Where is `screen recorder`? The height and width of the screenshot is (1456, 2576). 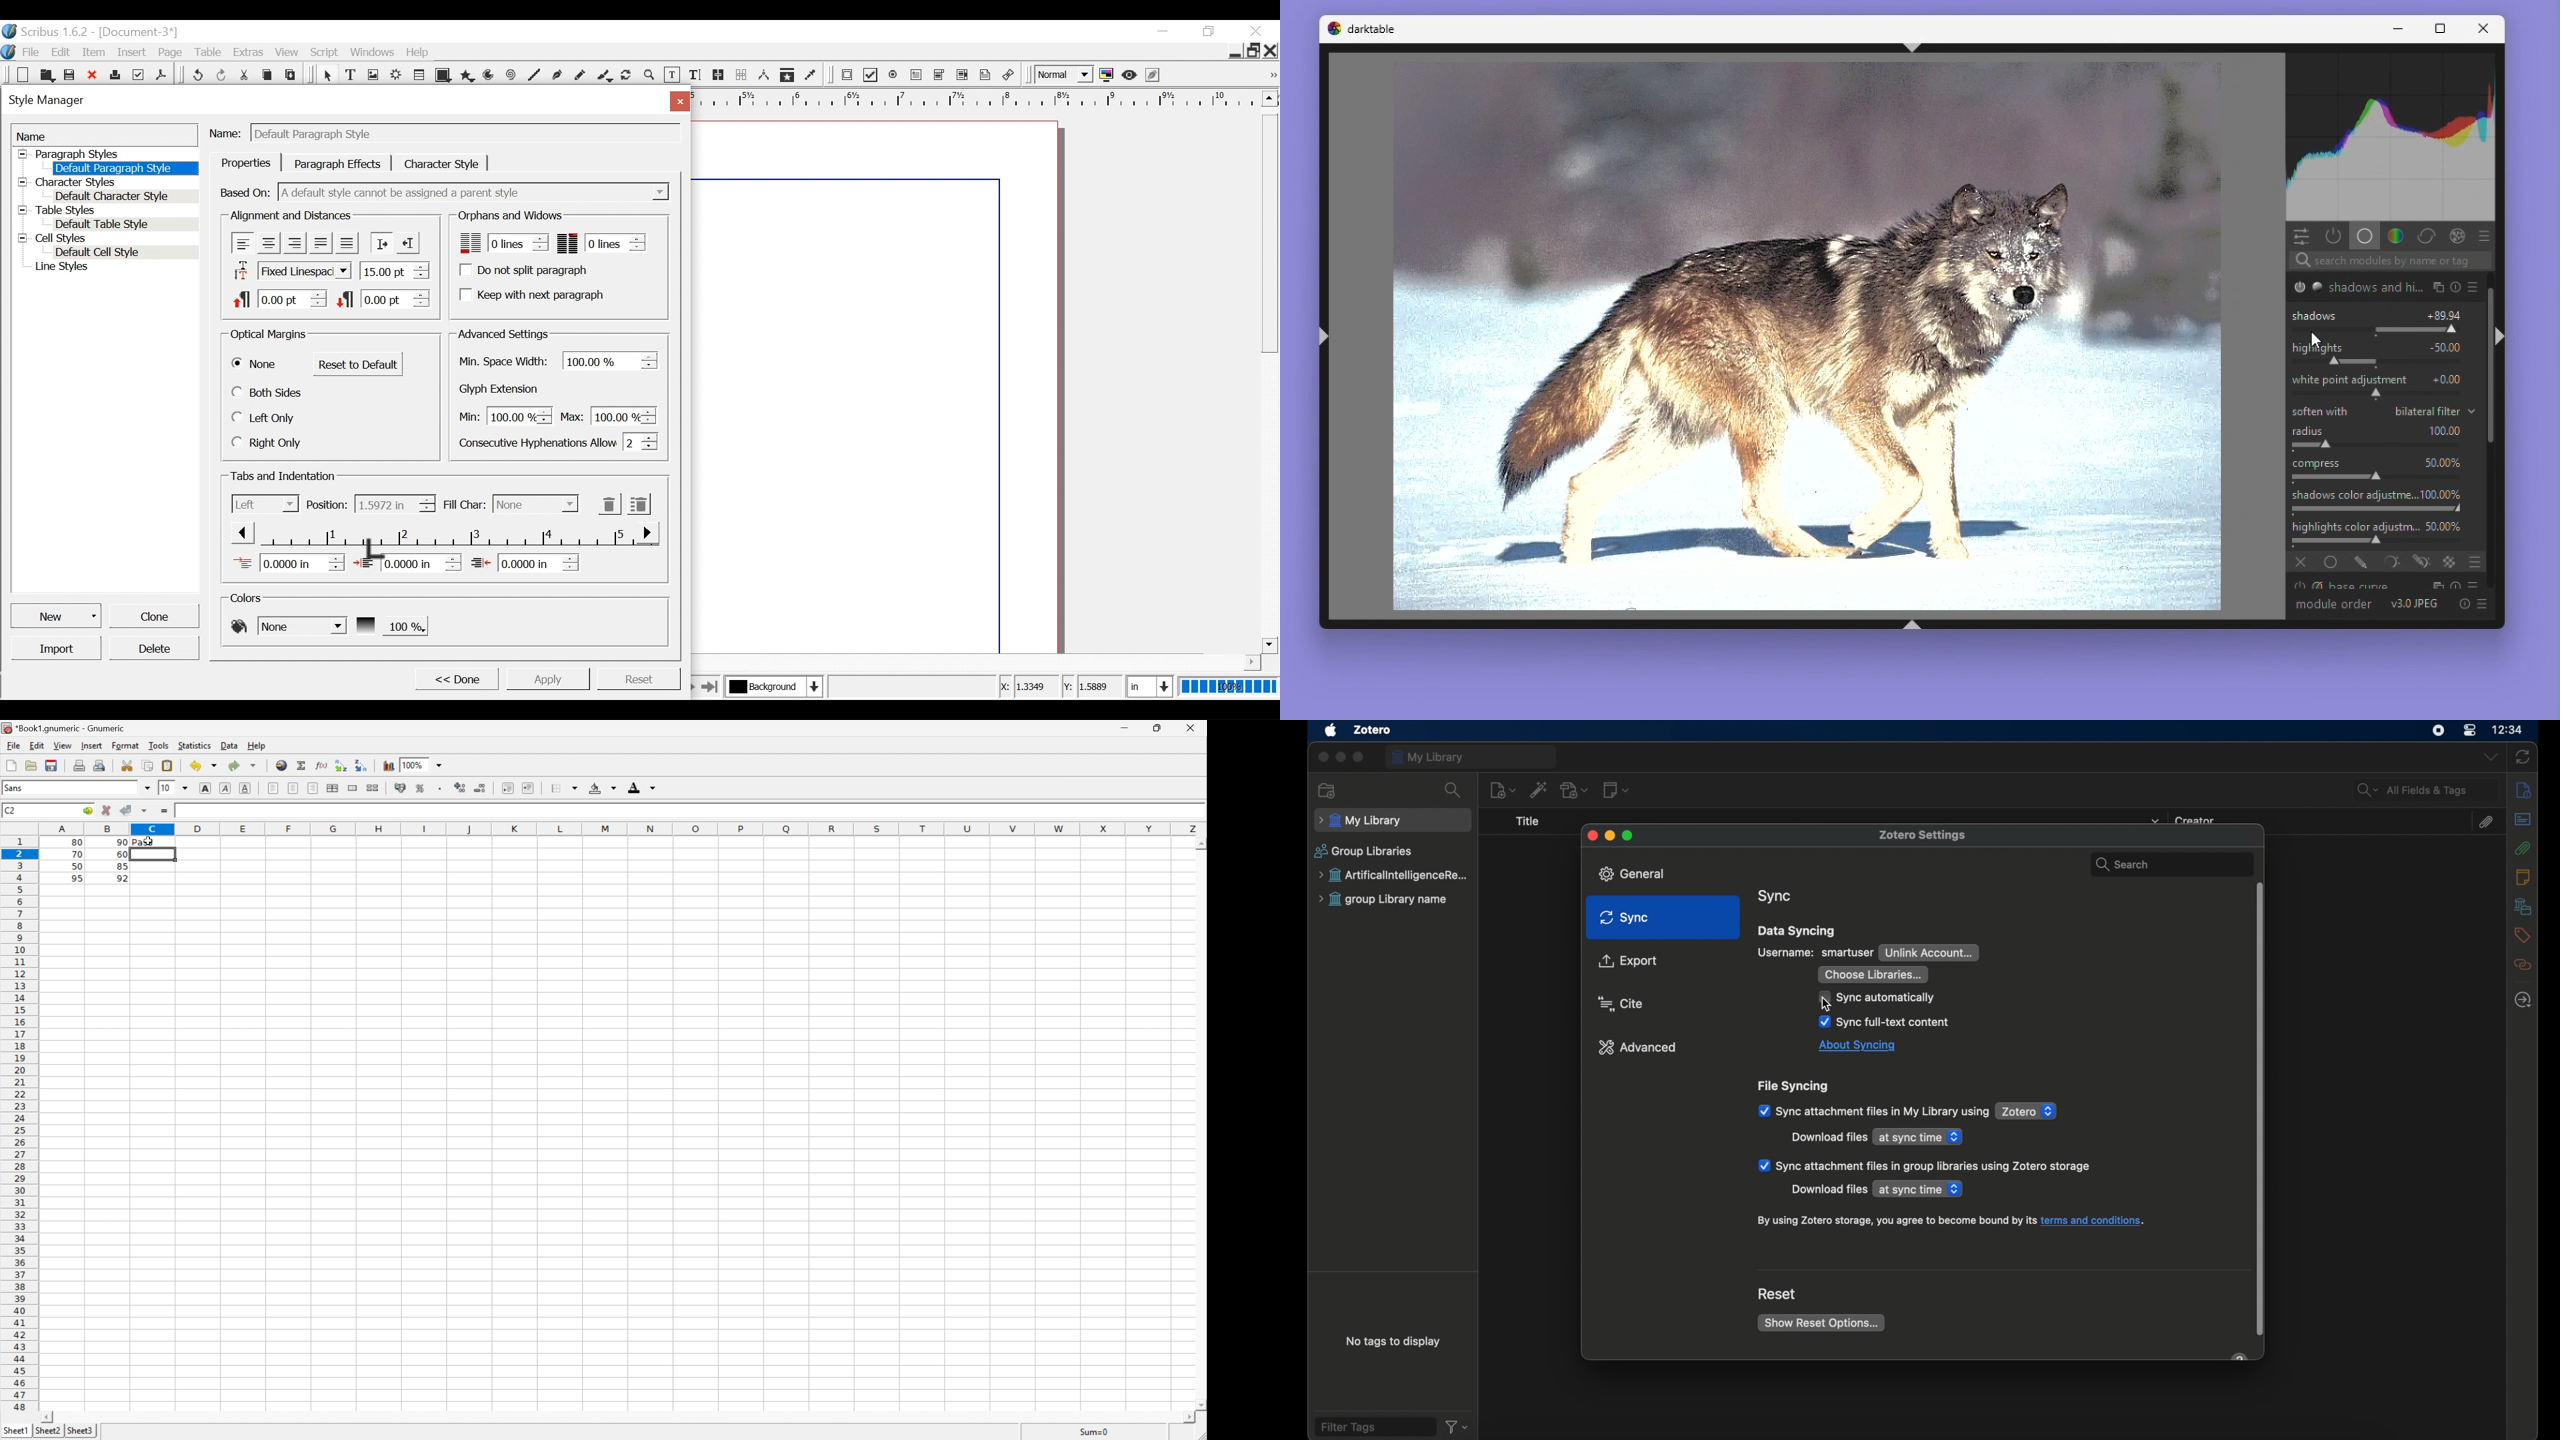 screen recorder is located at coordinates (2435, 731).